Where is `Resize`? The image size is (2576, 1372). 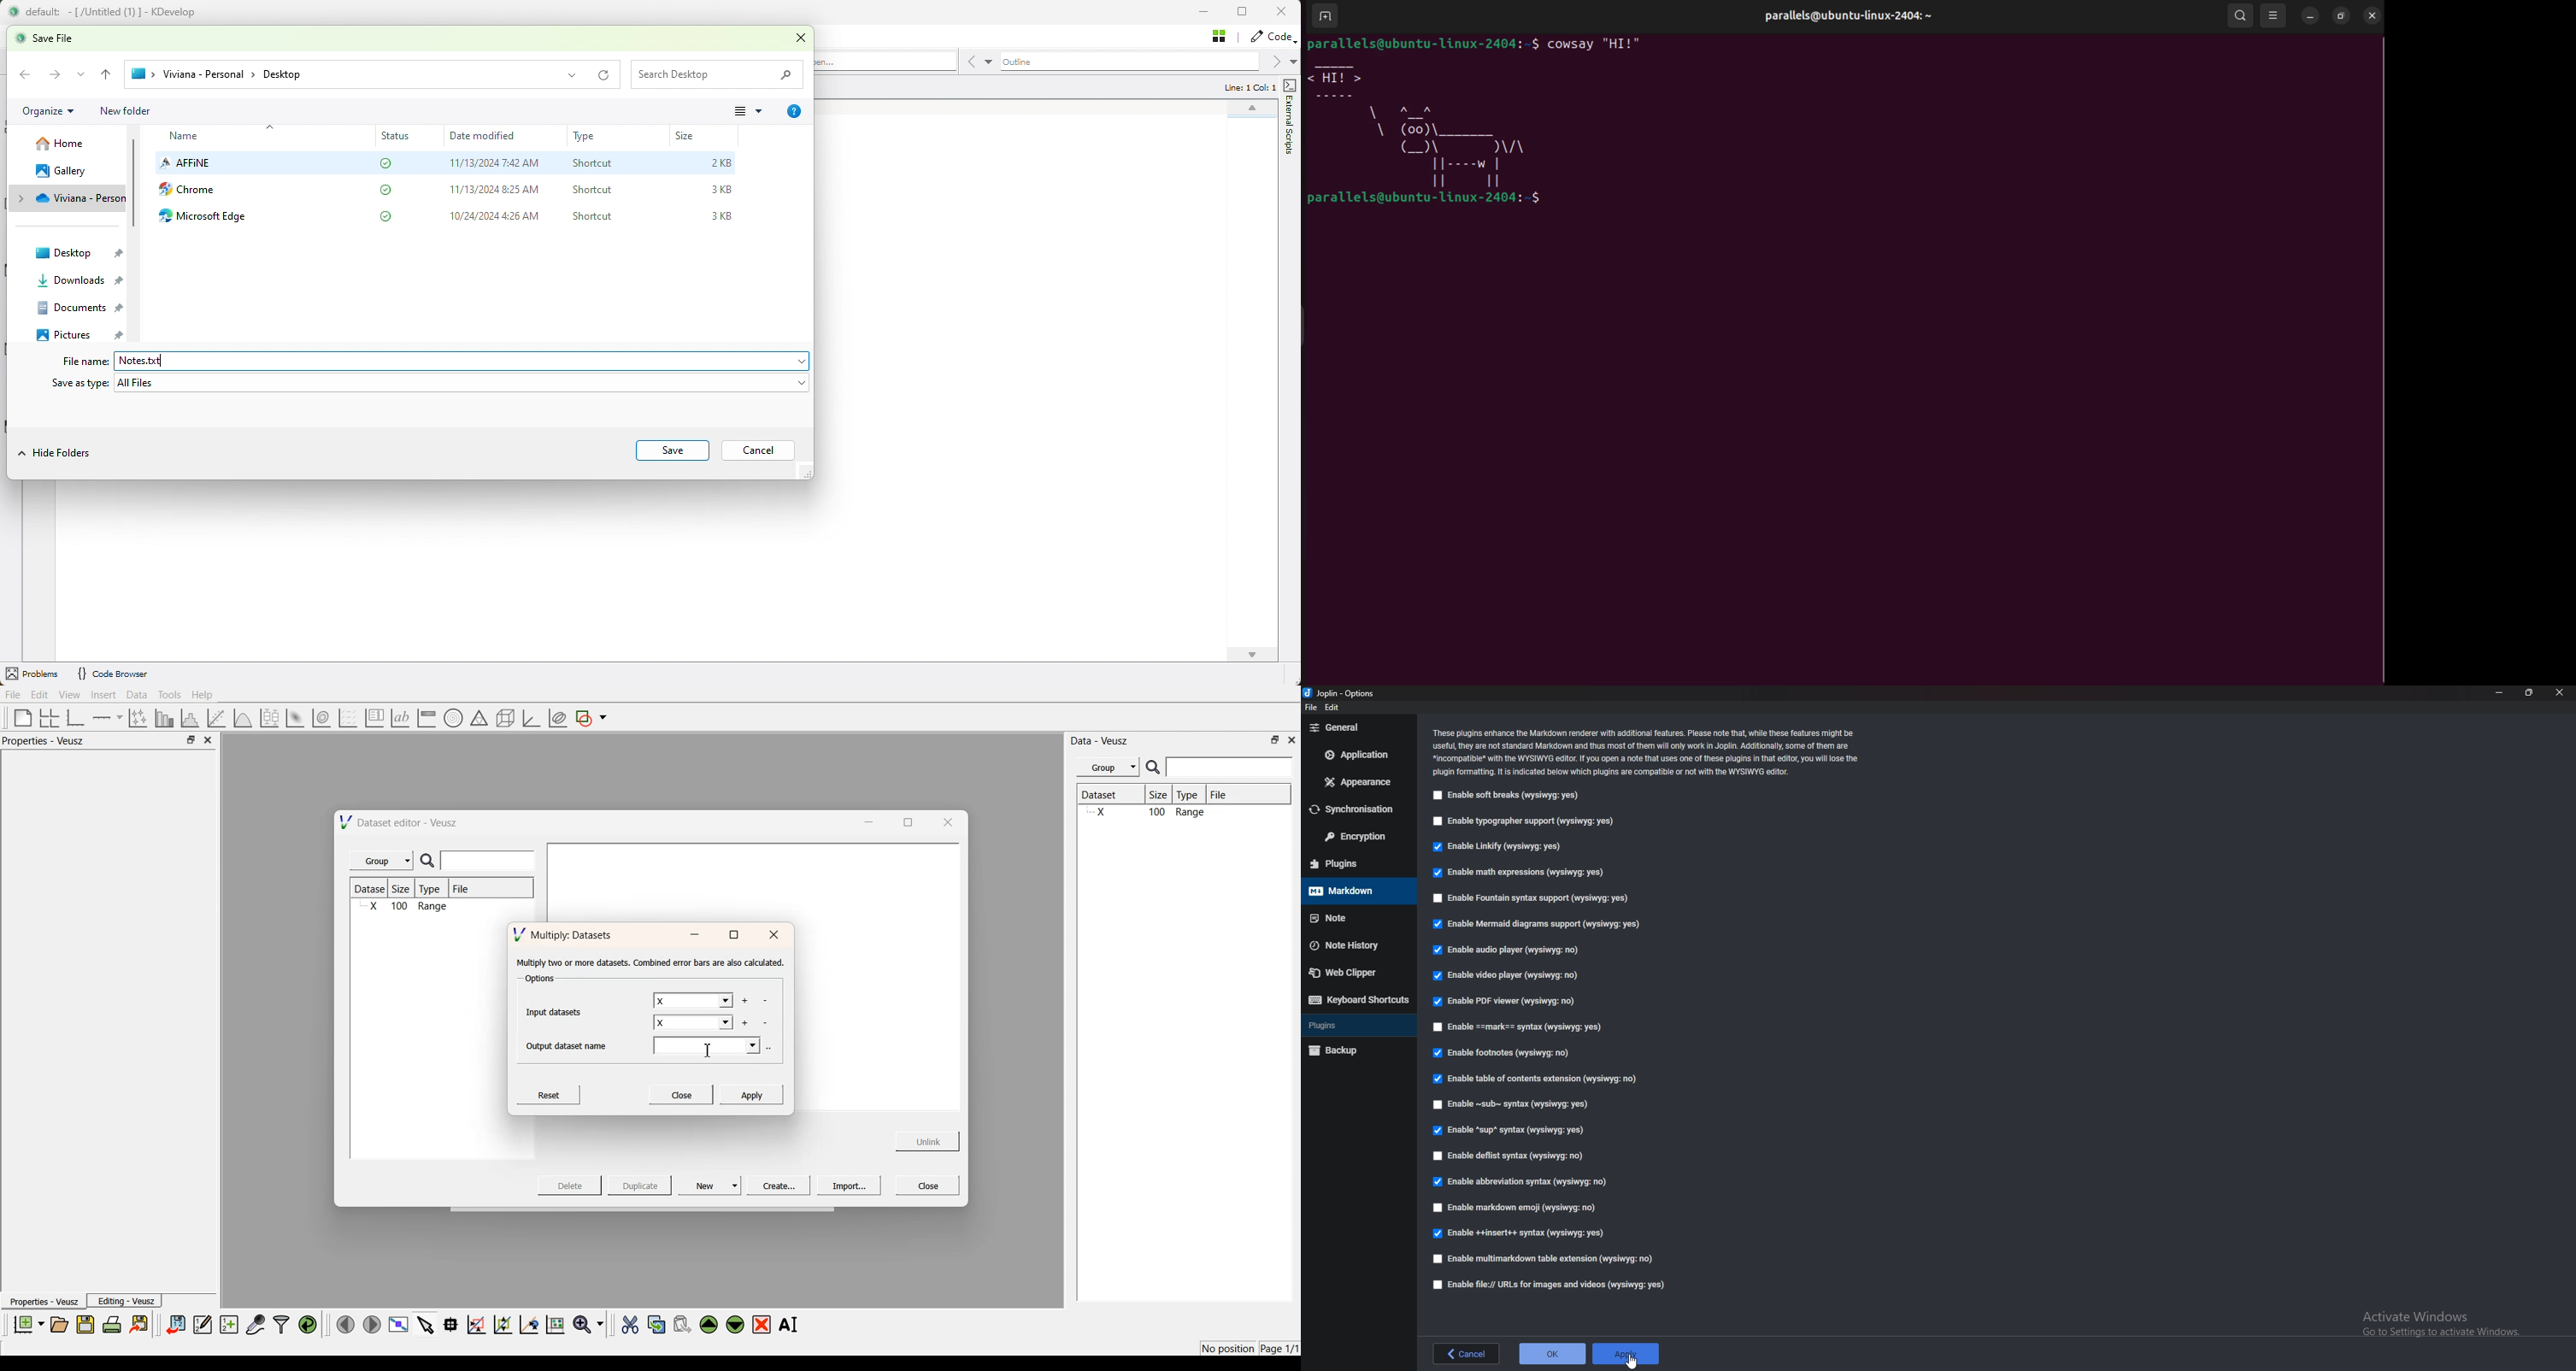 Resize is located at coordinates (2530, 692).